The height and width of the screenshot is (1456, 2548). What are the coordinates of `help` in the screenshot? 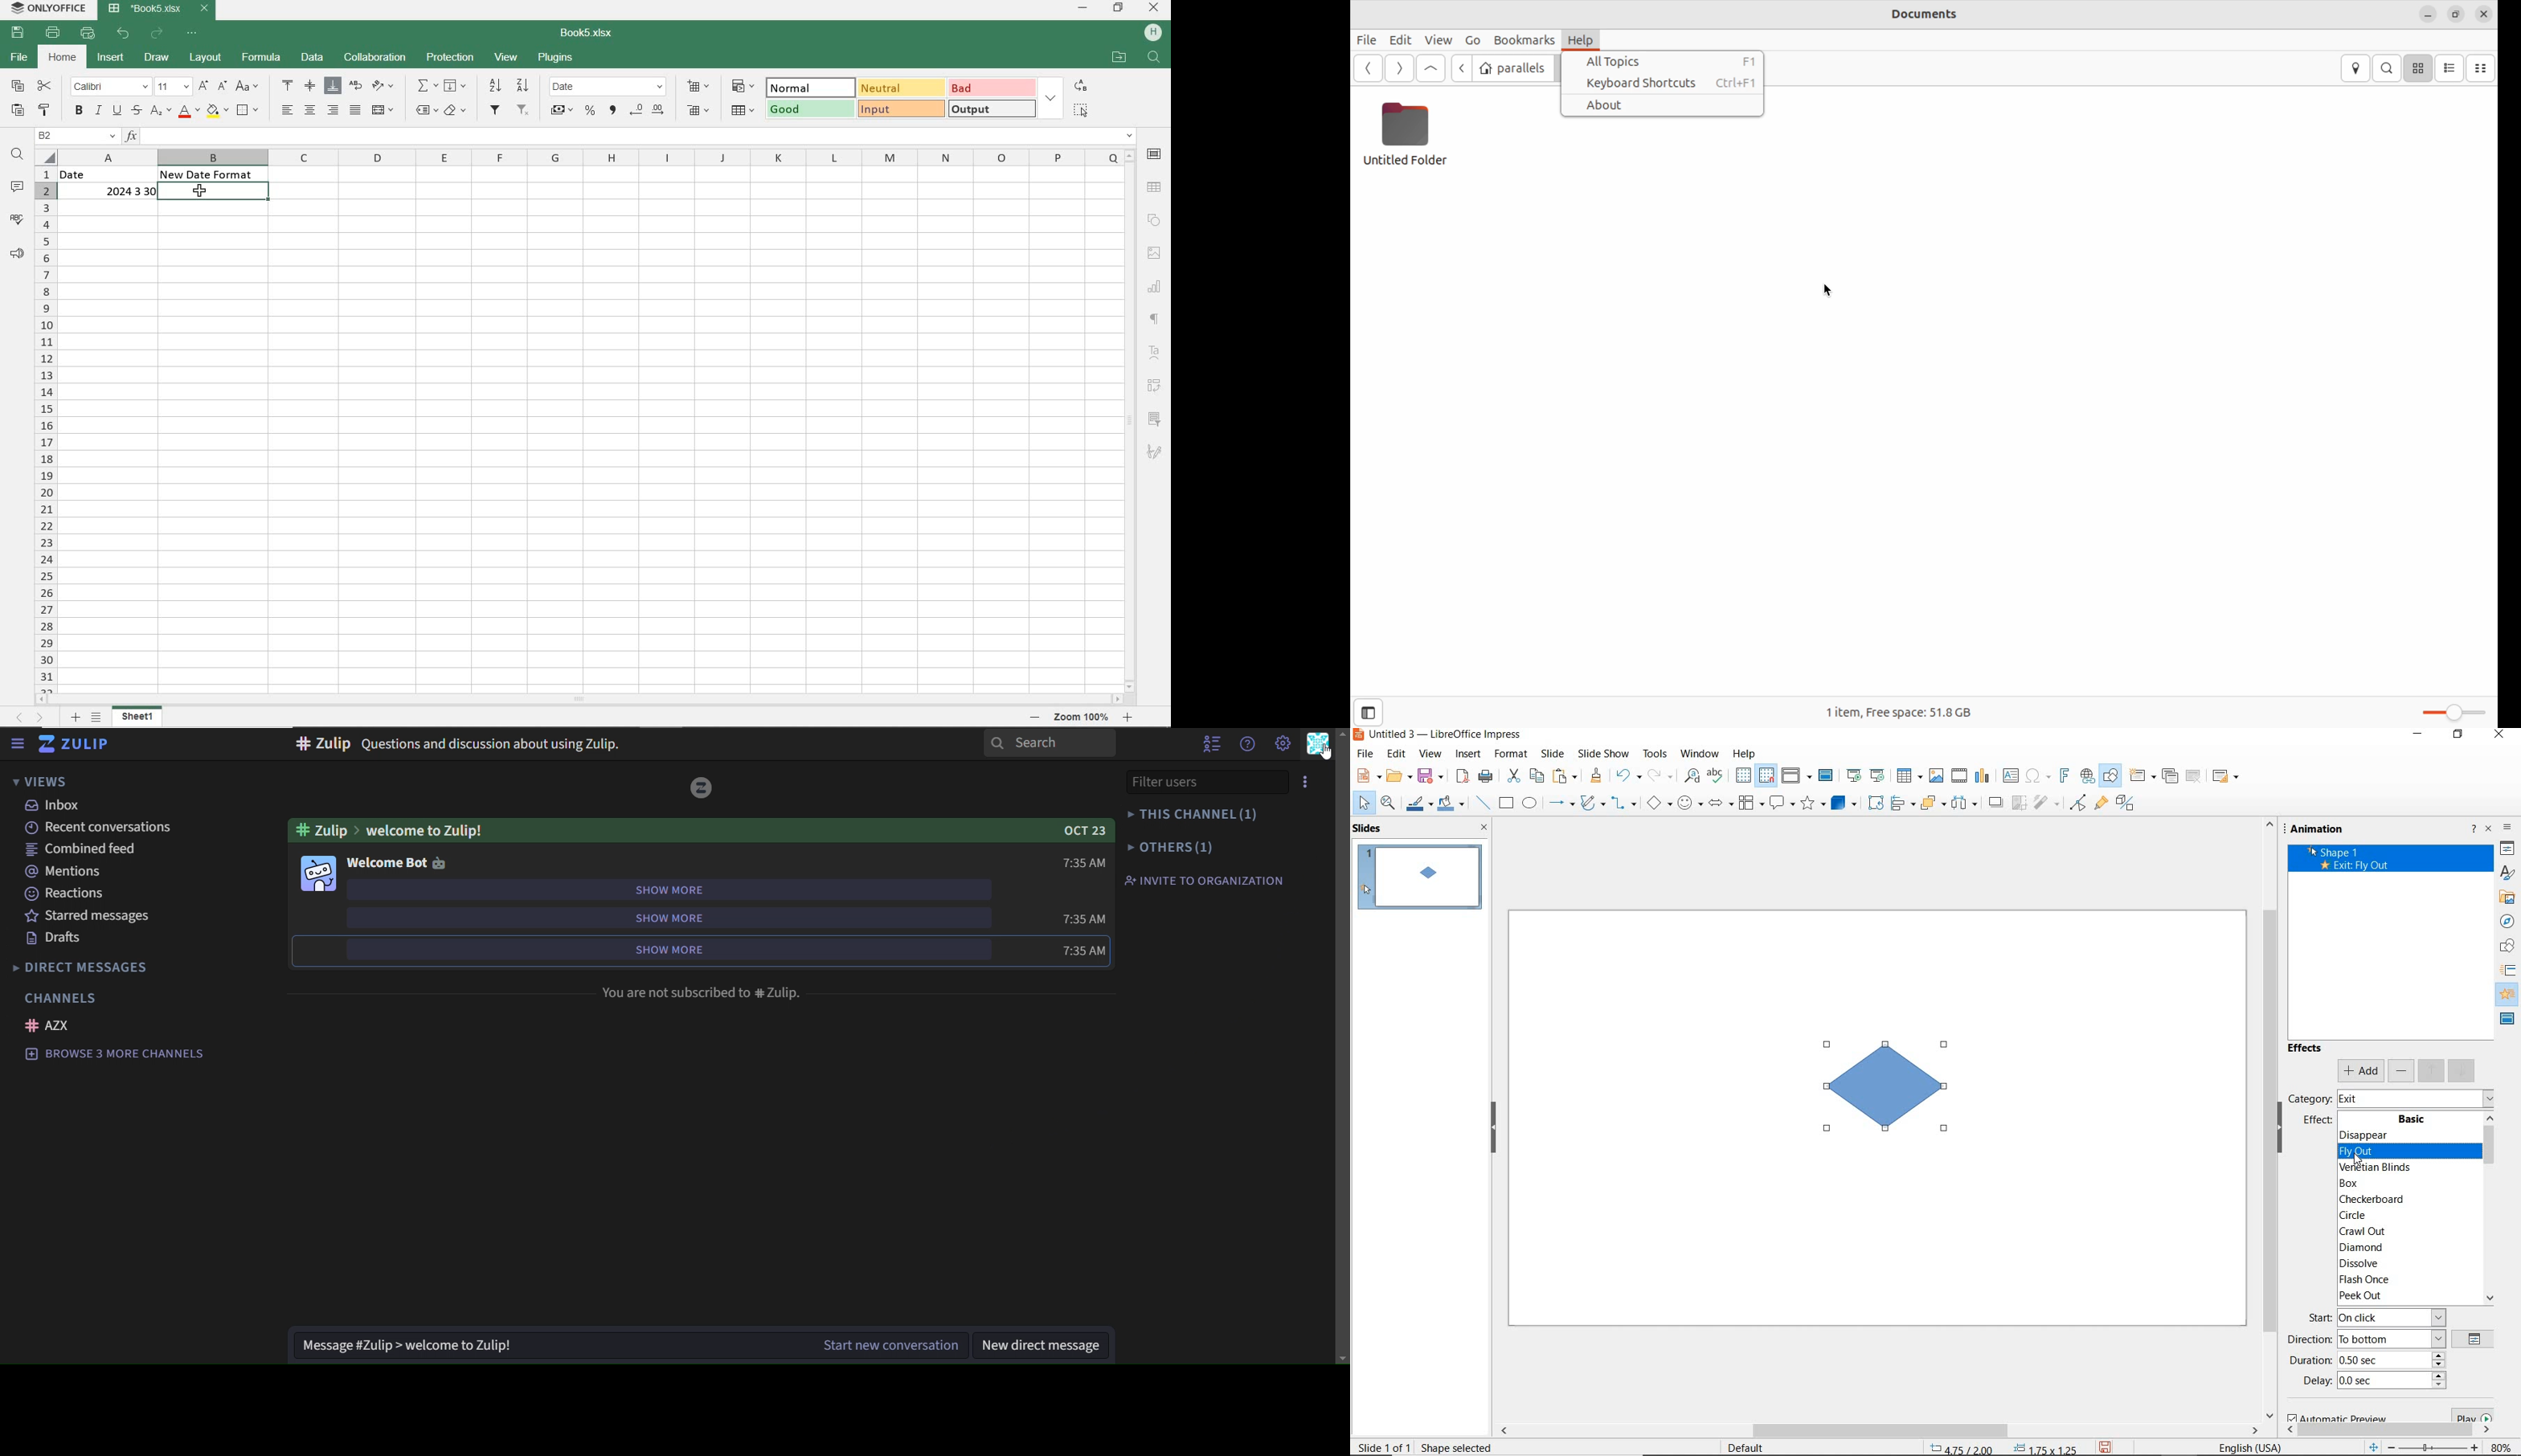 It's located at (1746, 754).